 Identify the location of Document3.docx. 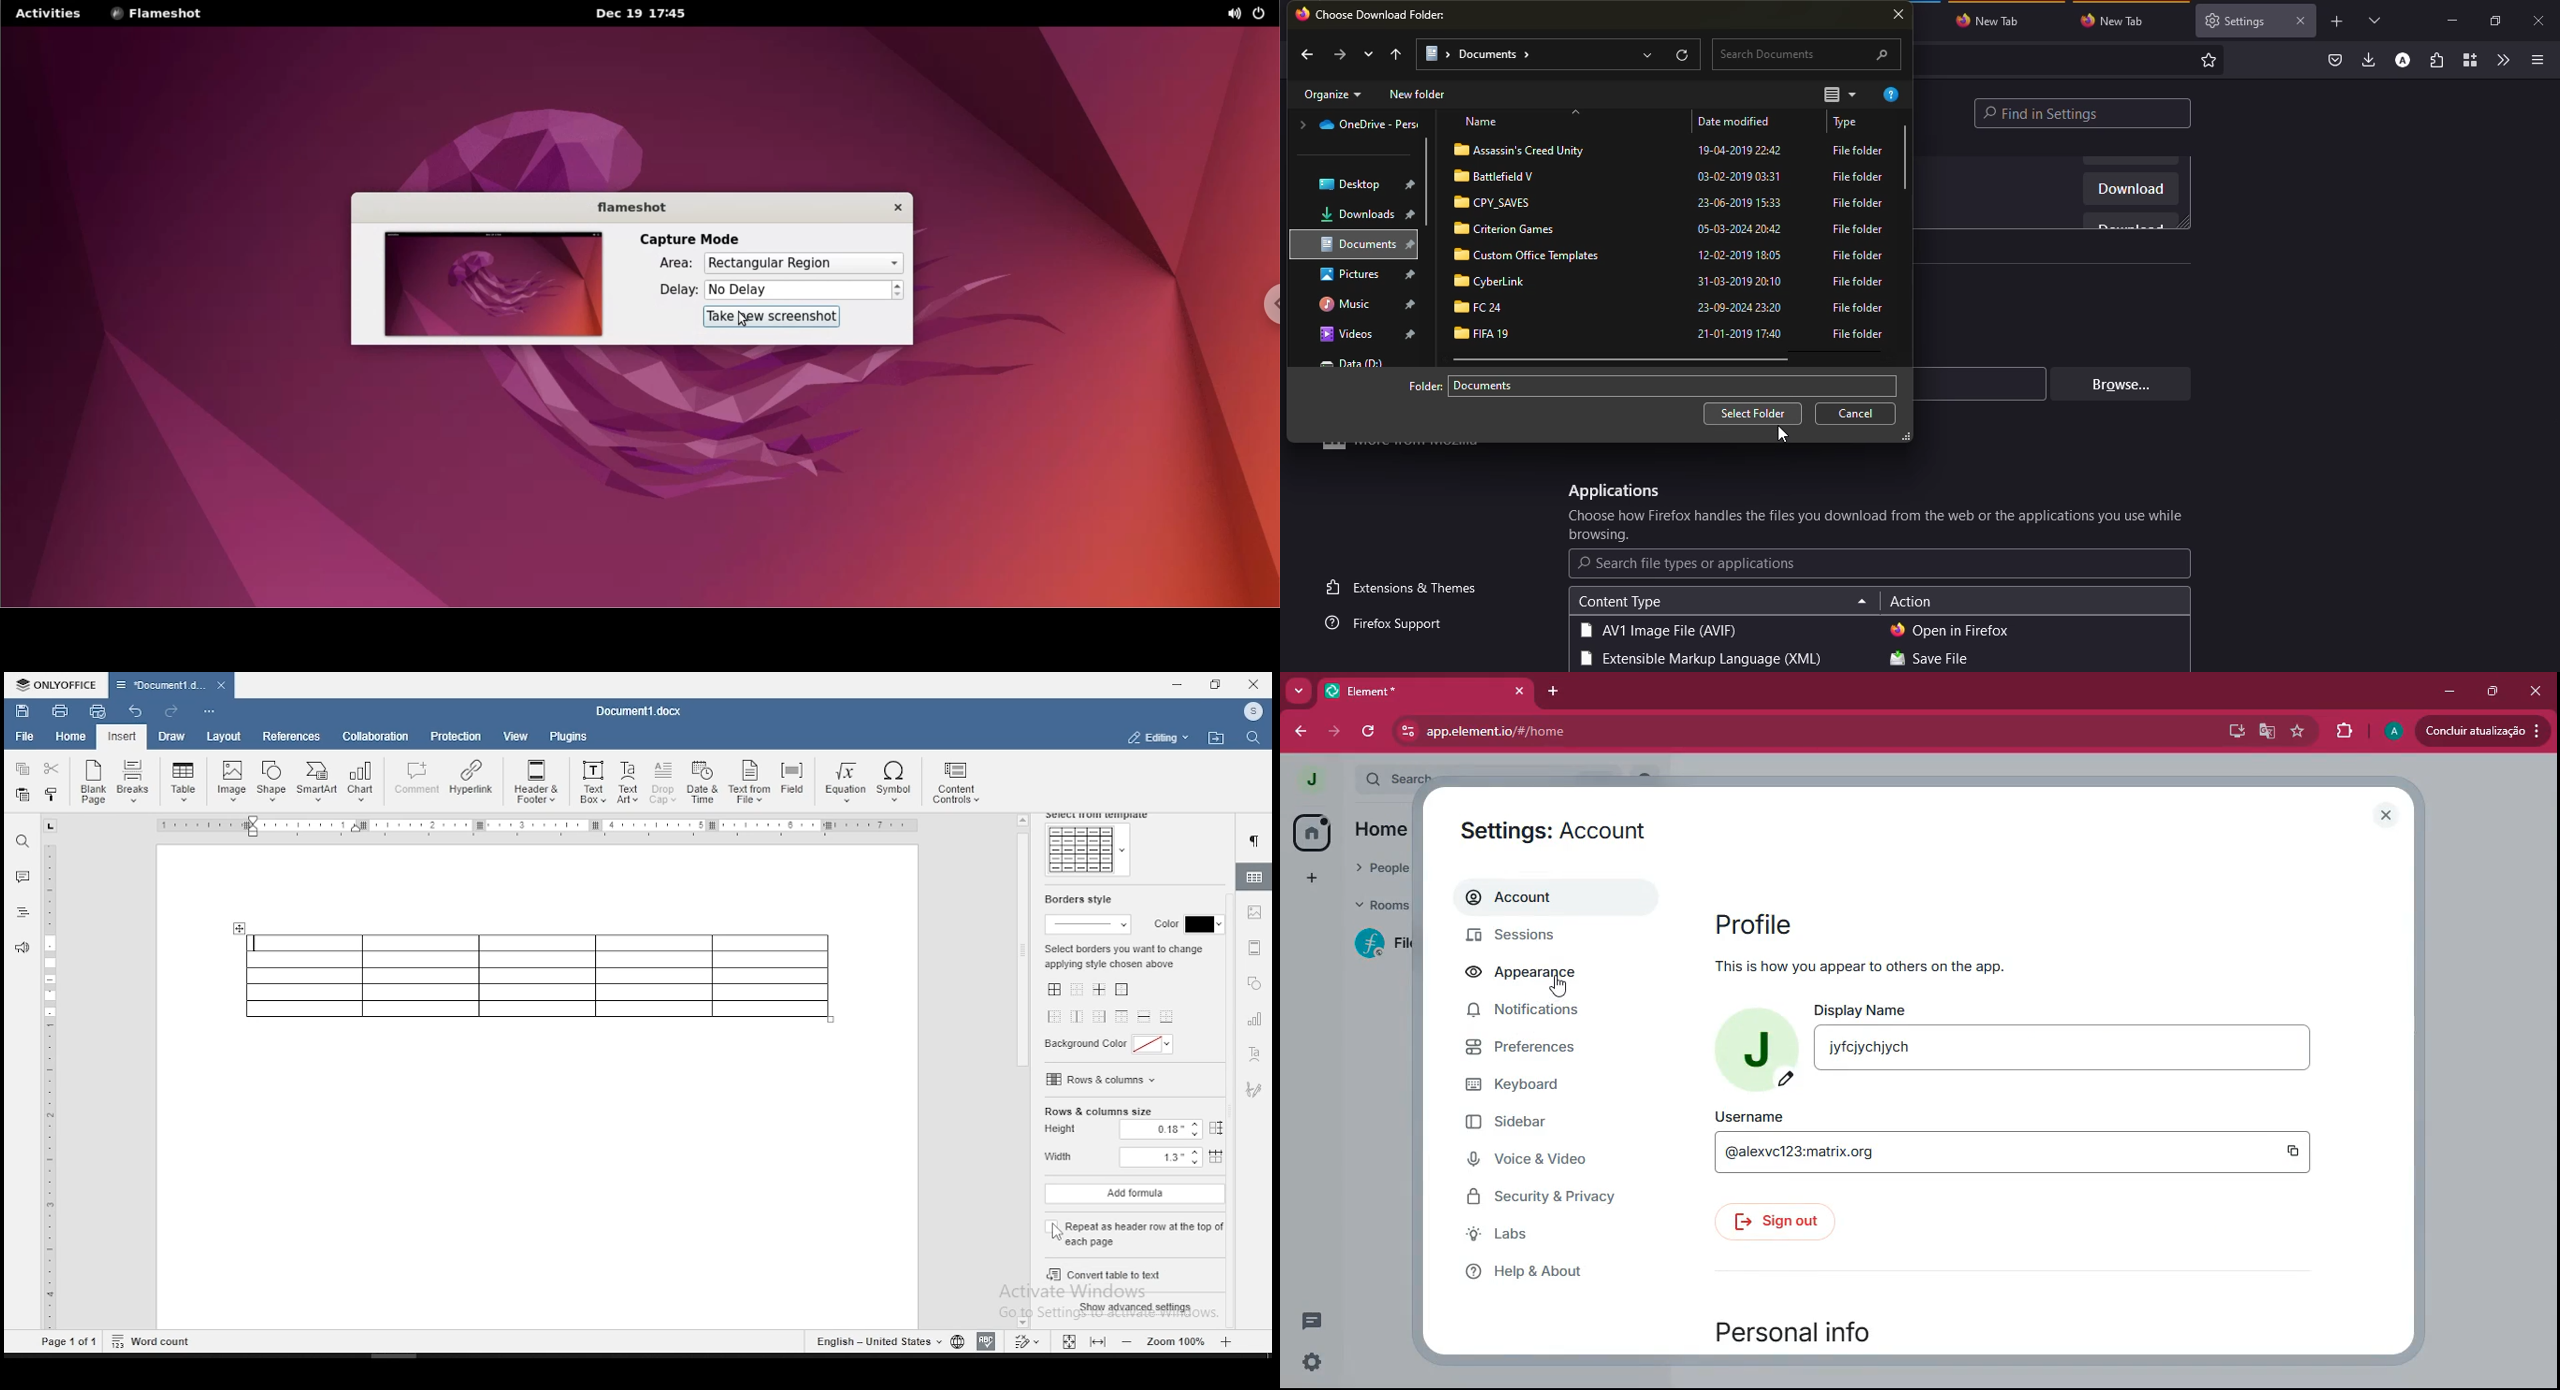
(171, 685).